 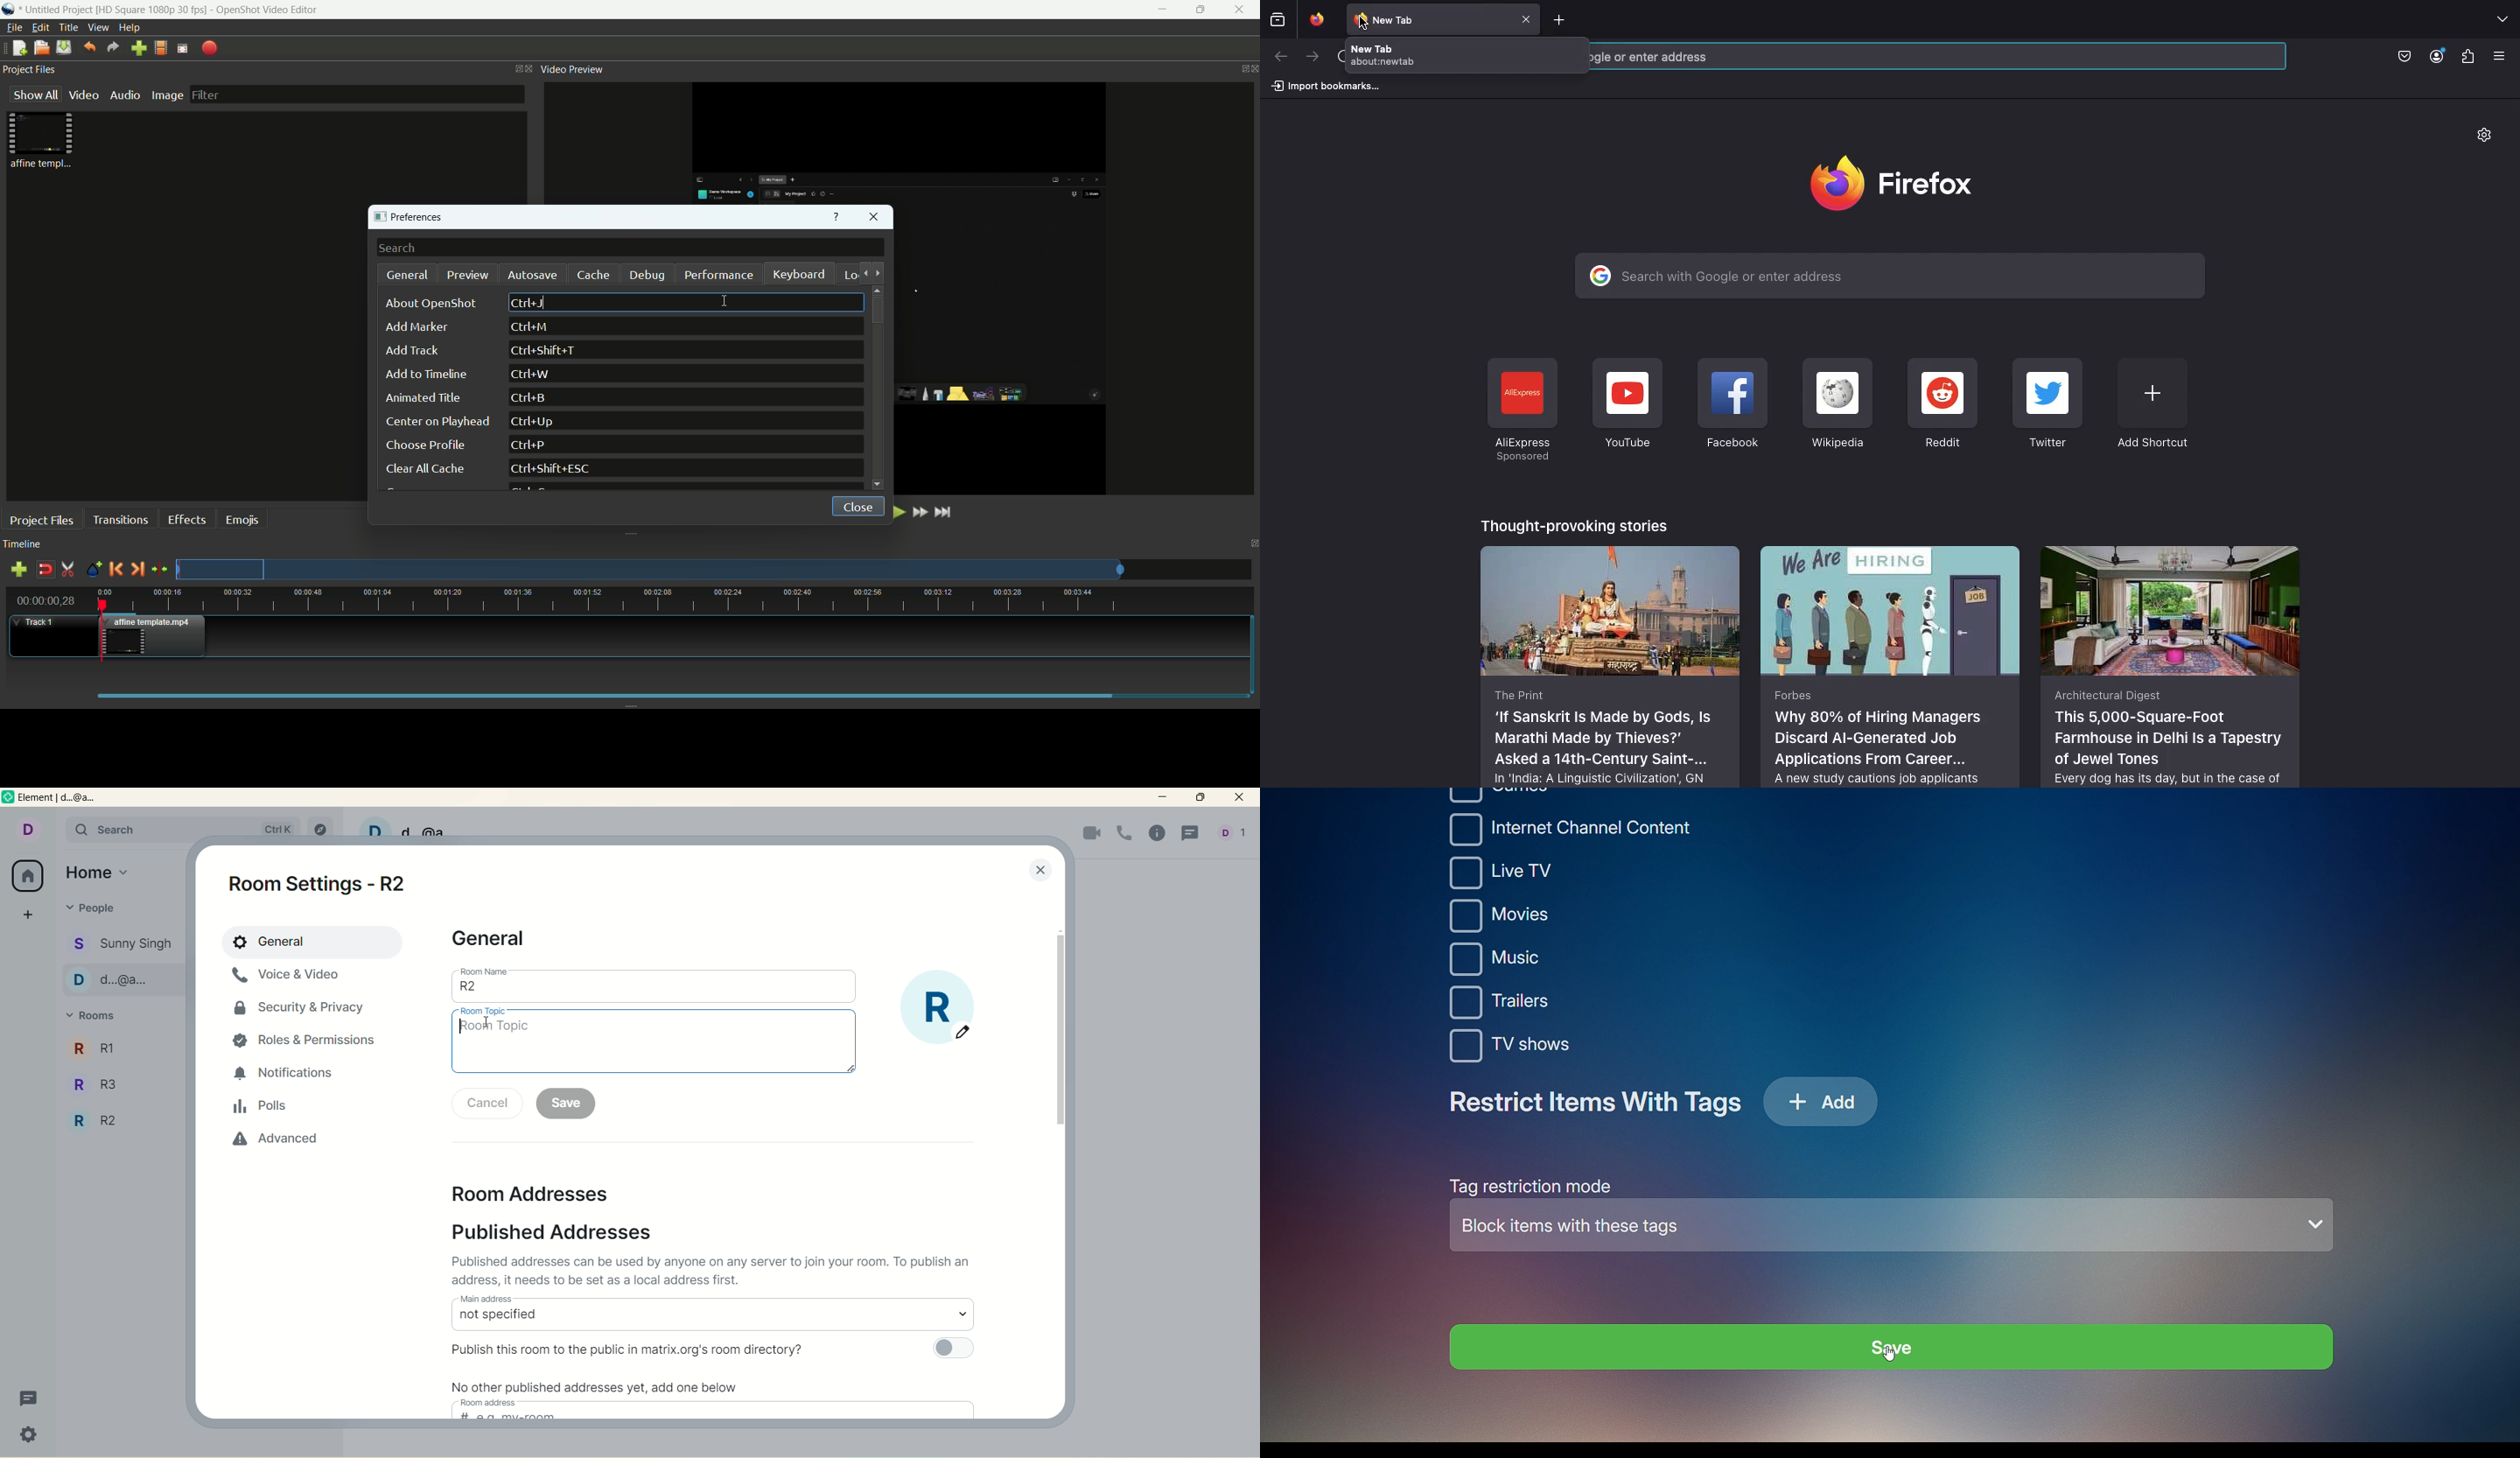 I want to click on R3, so click(x=117, y=1082).